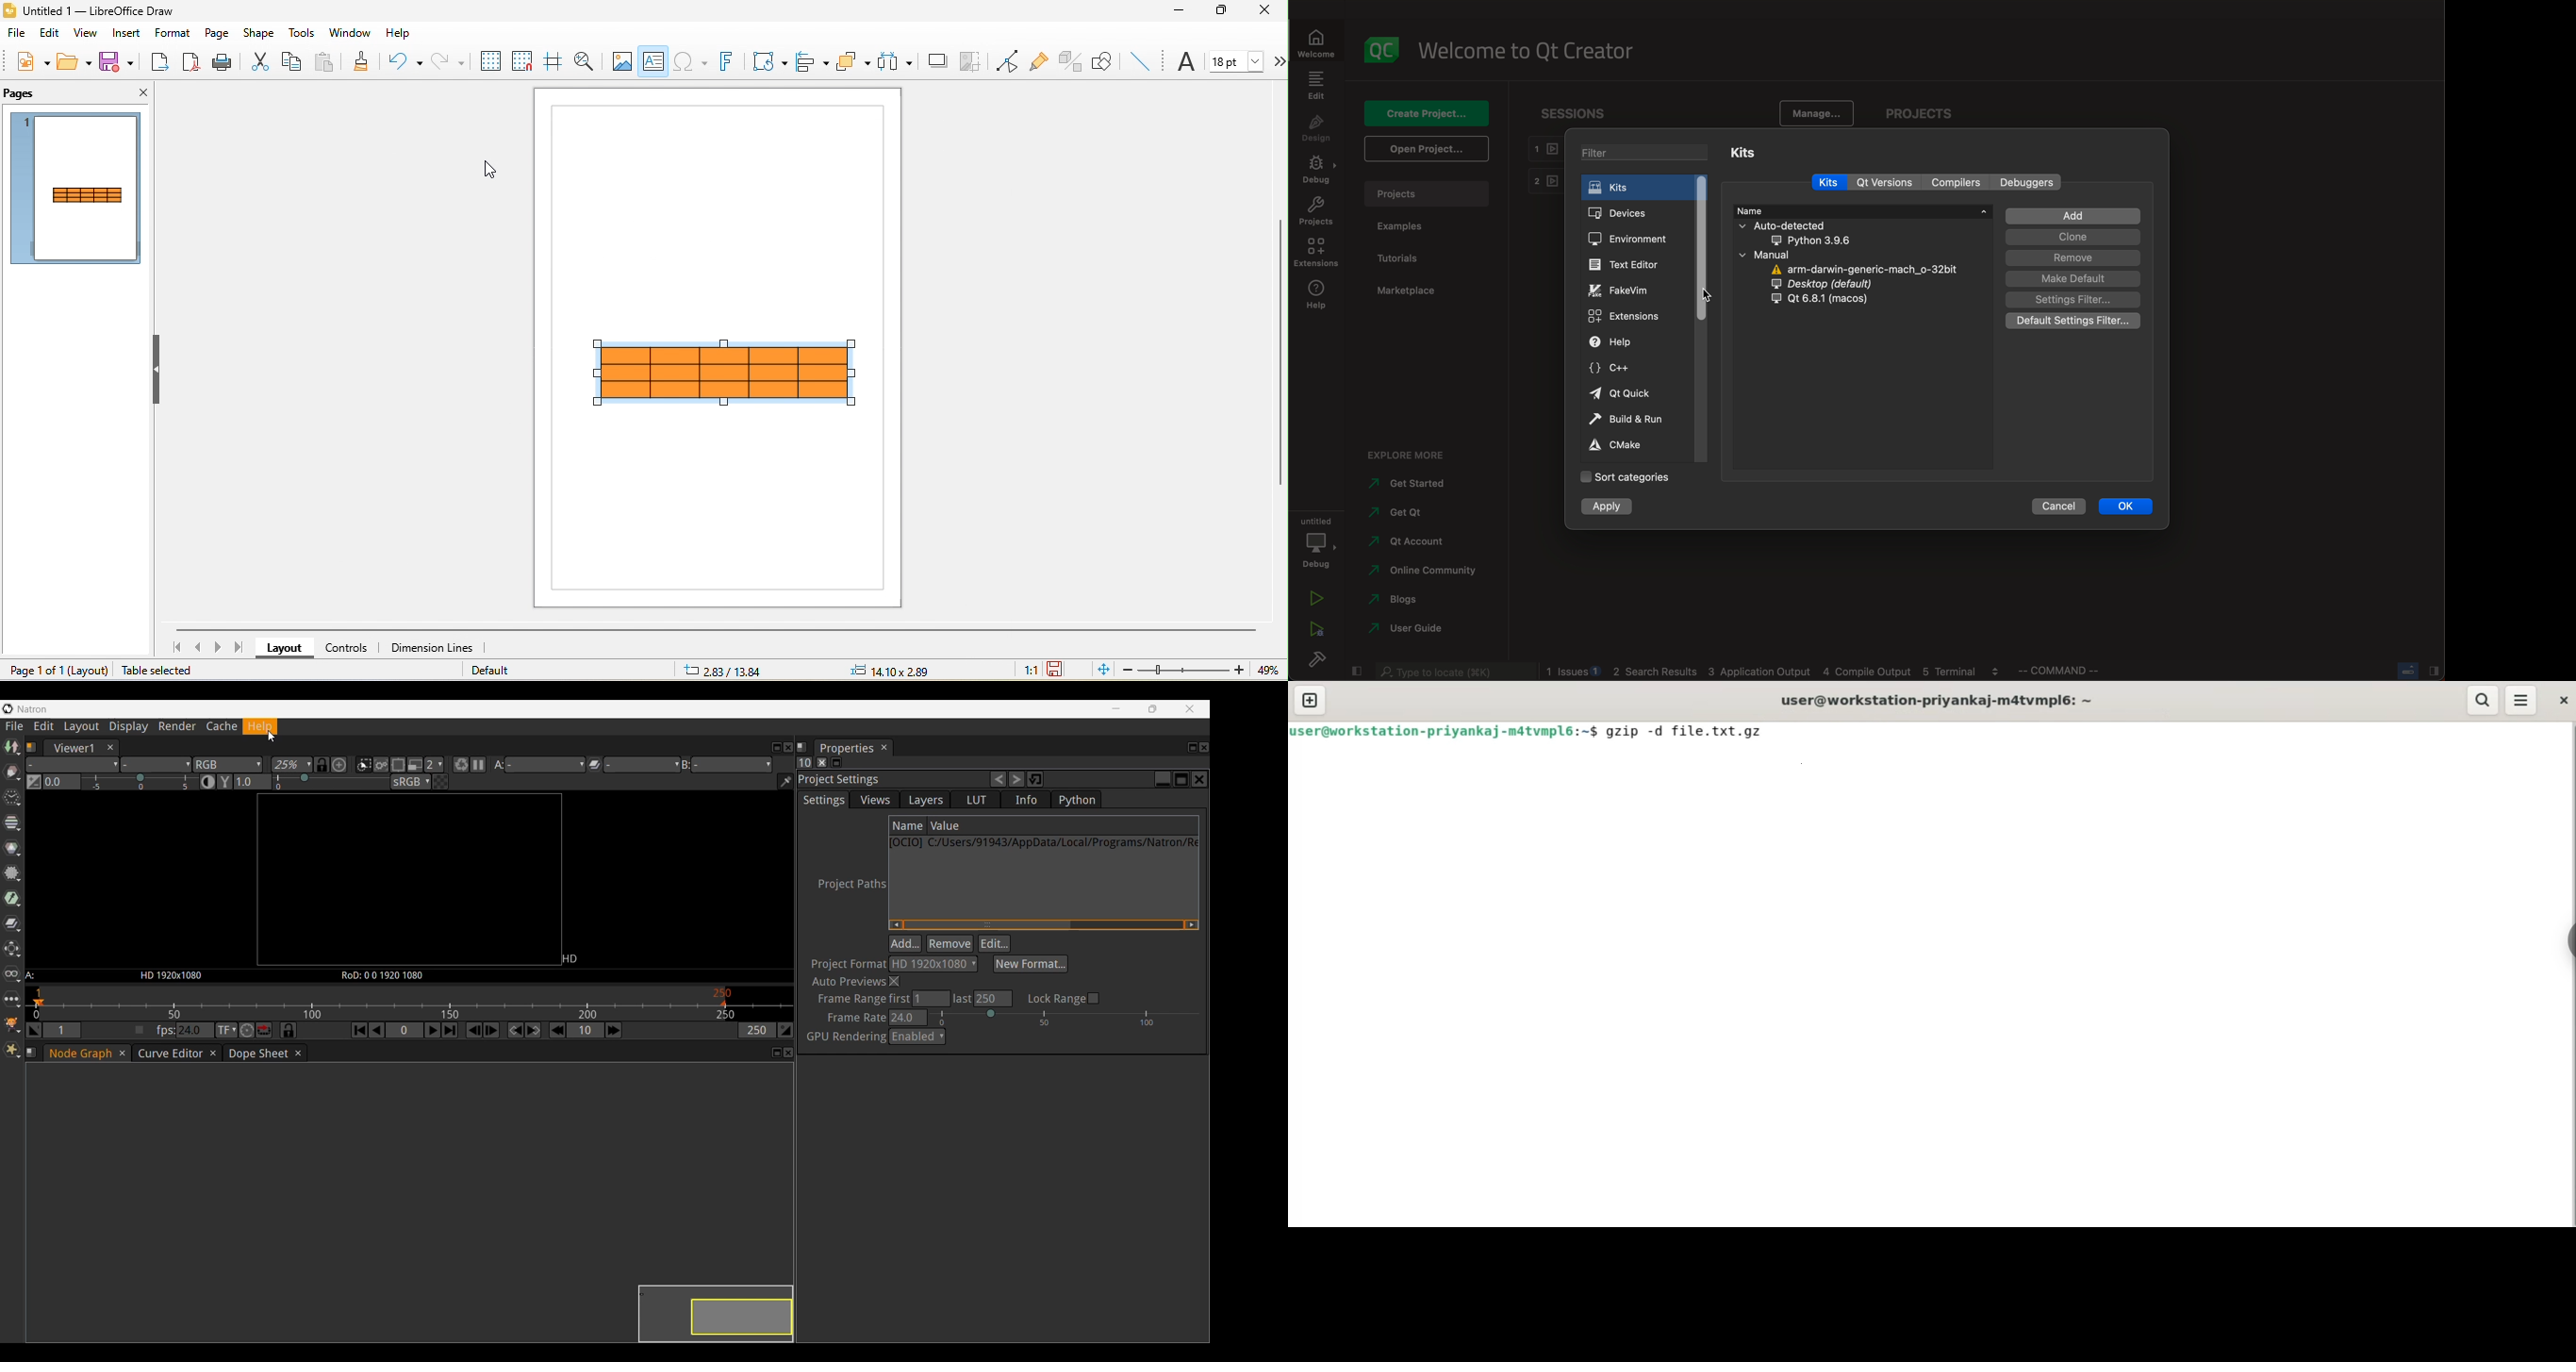  Describe the element at coordinates (1317, 211) in the screenshot. I see `projects` at that location.